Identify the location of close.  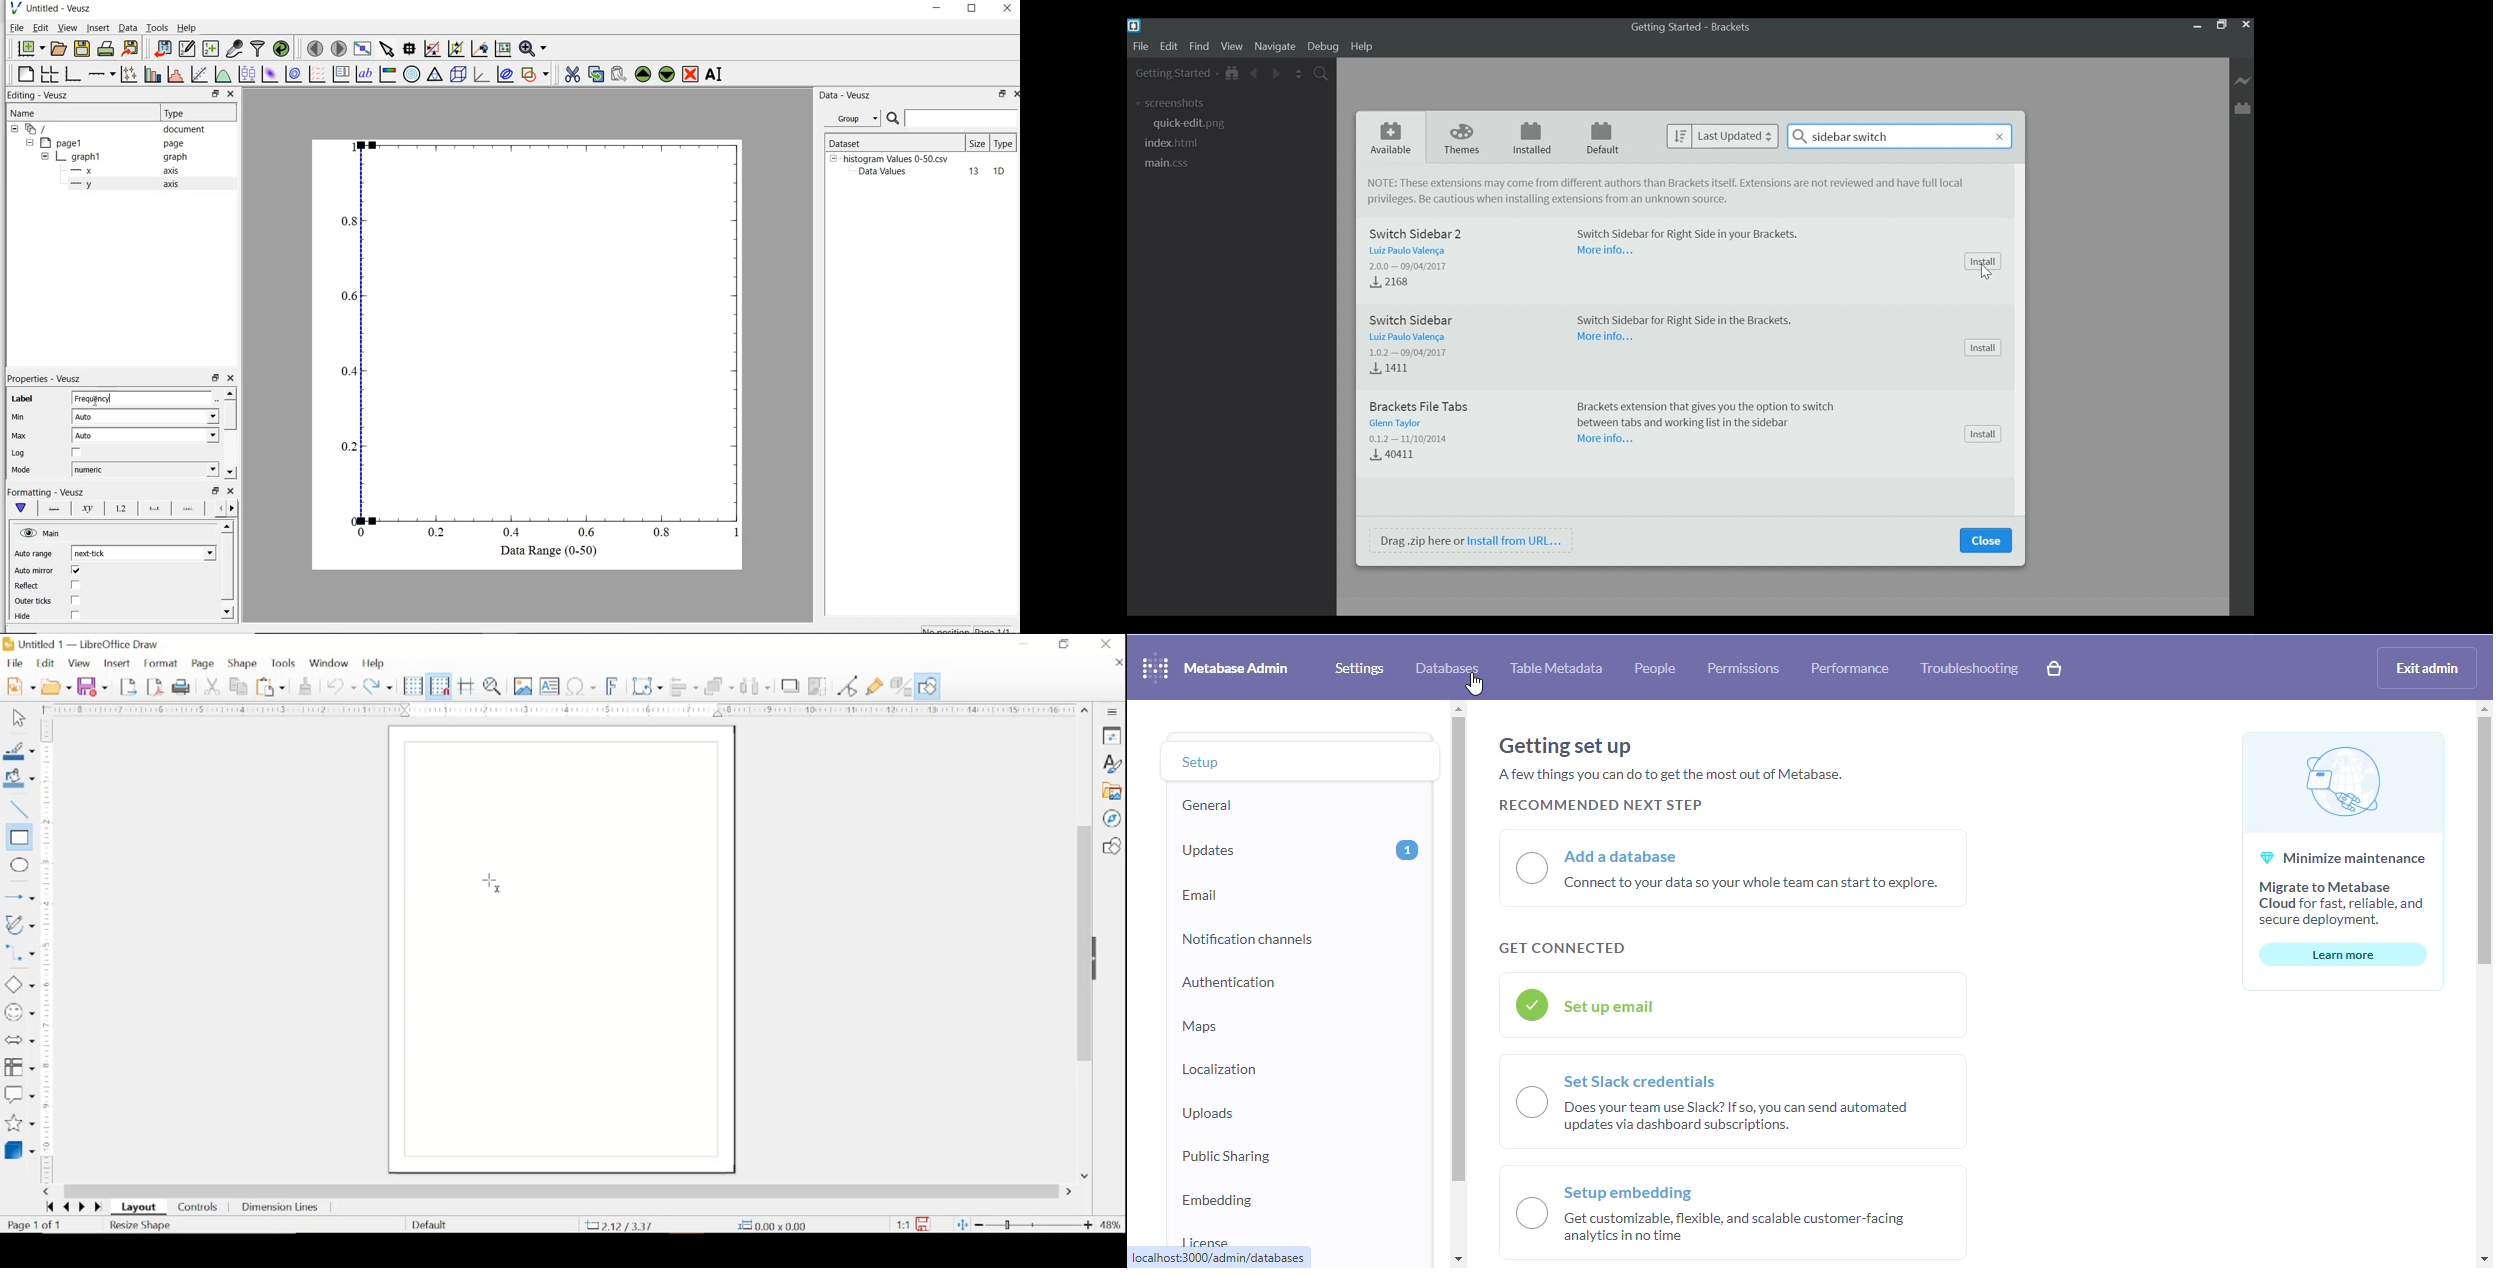
(231, 94).